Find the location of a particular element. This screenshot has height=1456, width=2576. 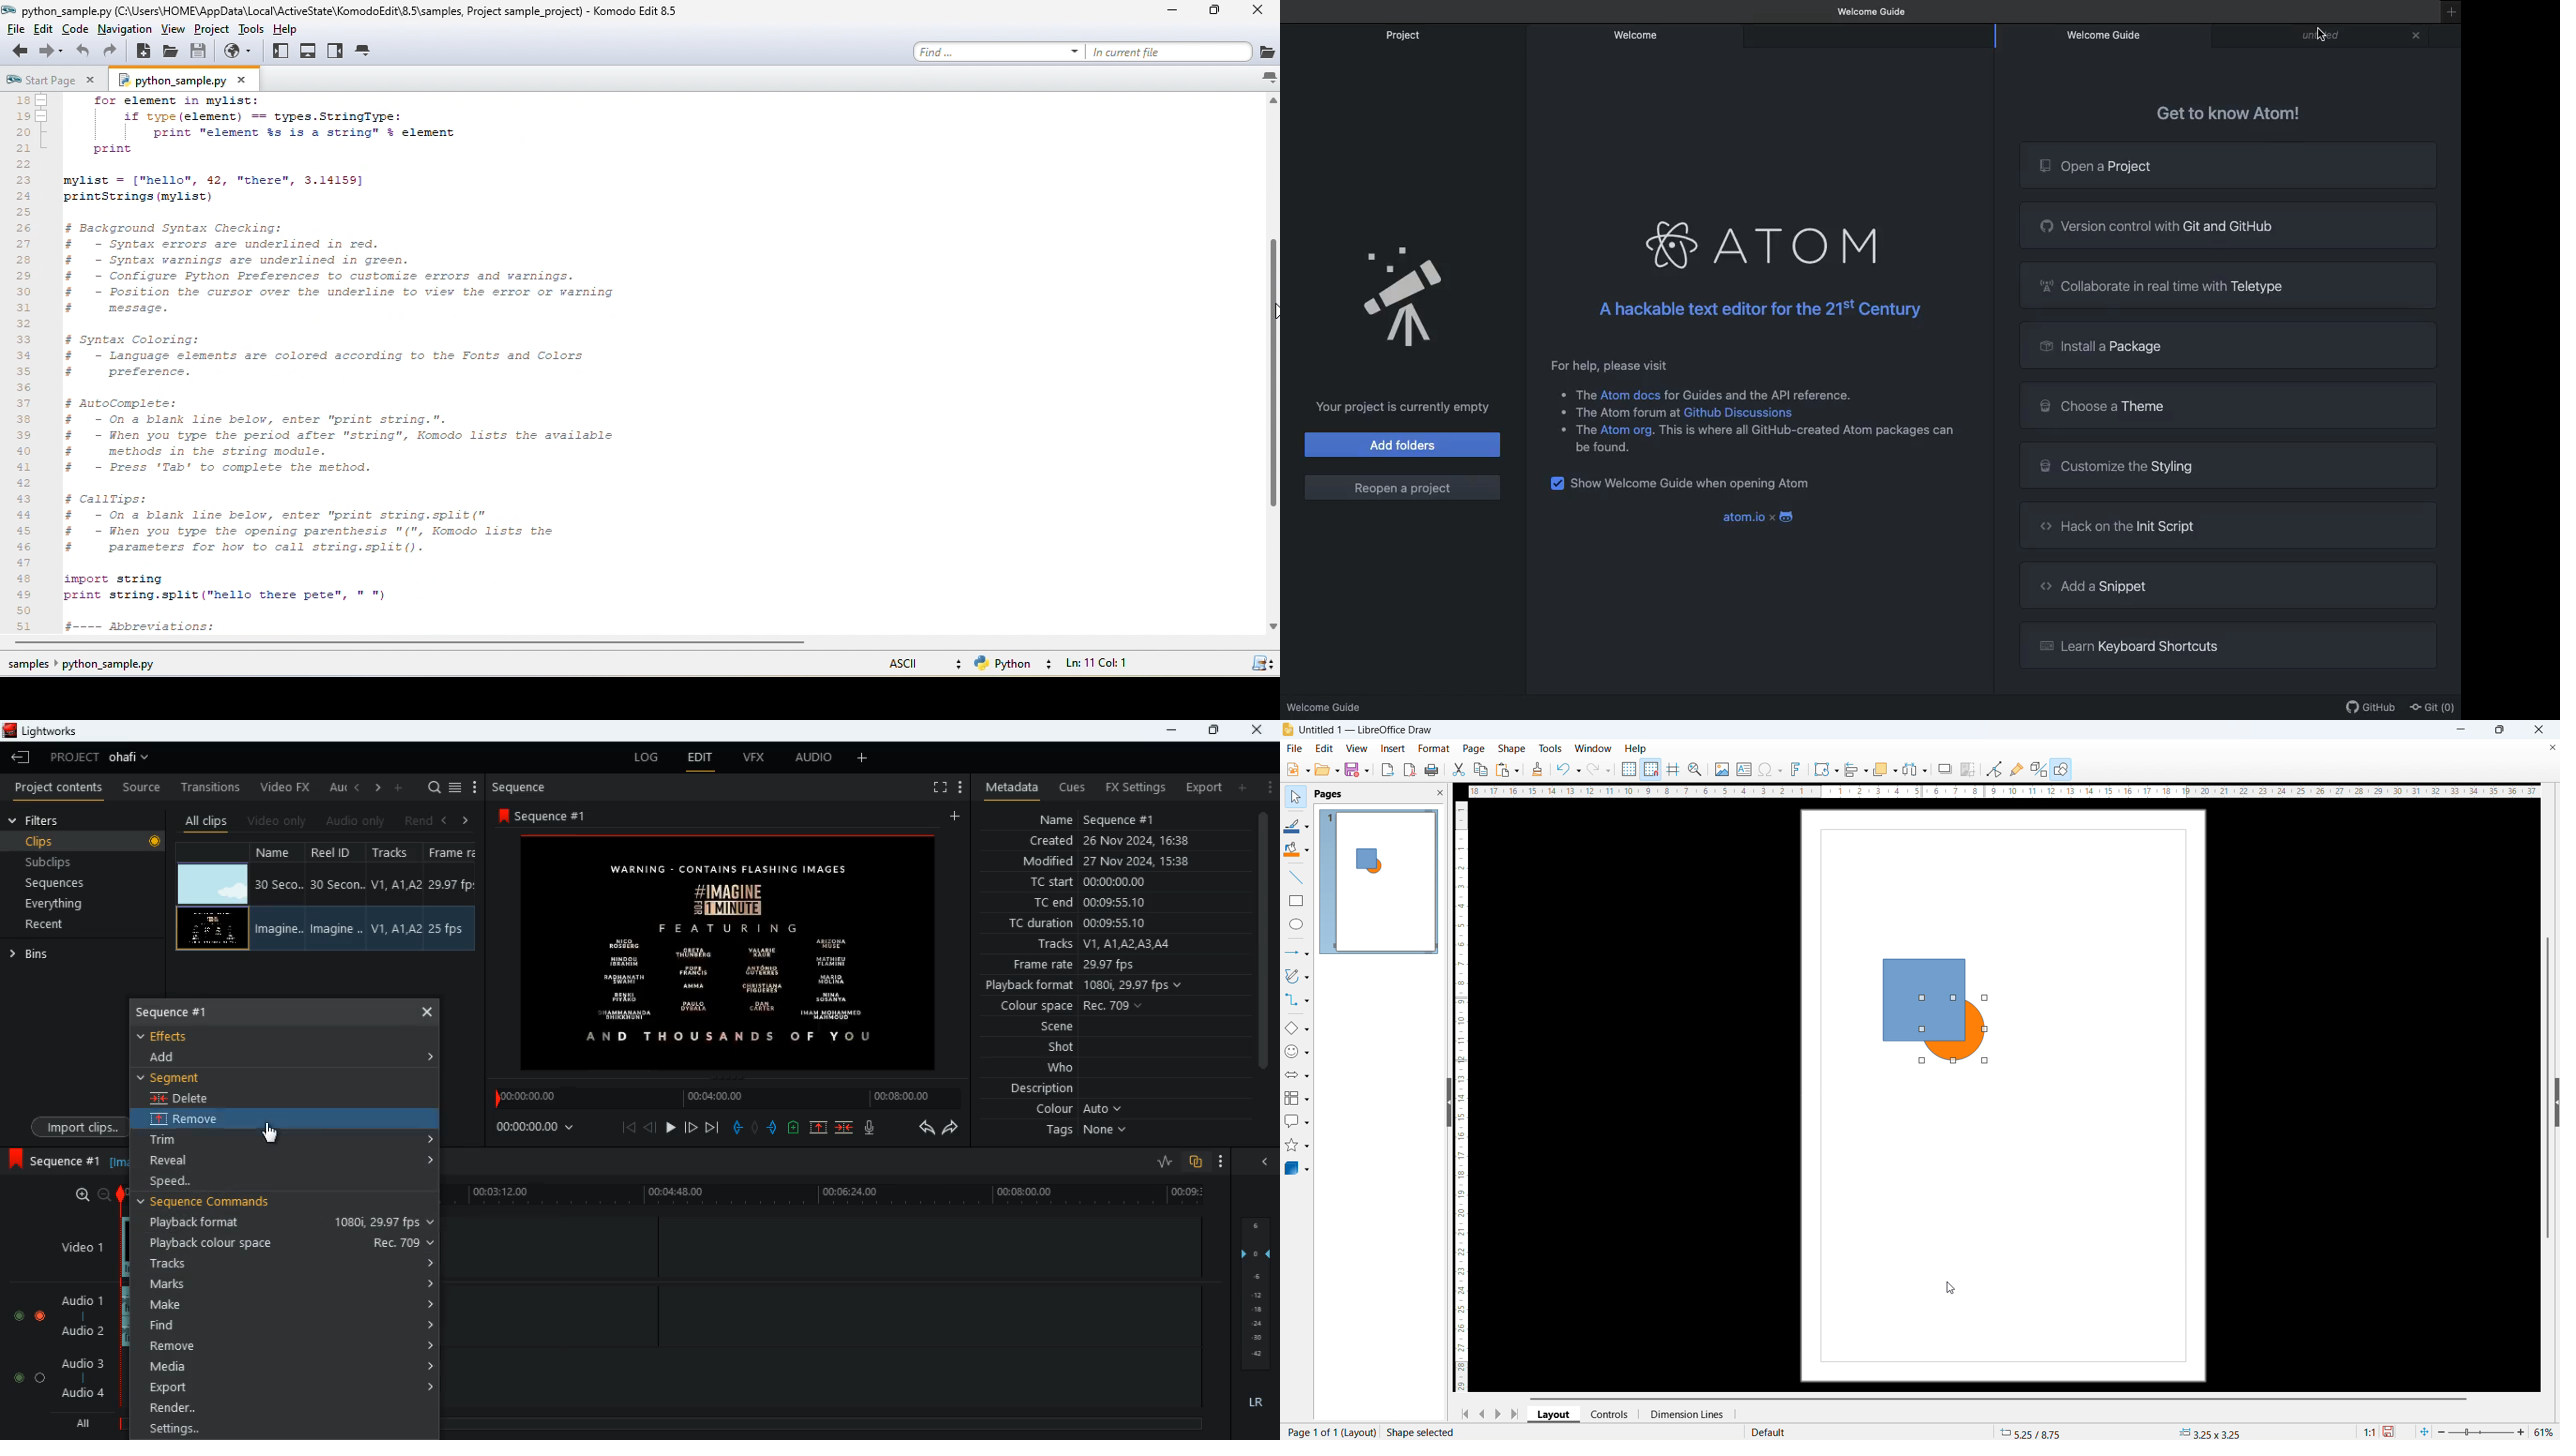

audio selection buttons is located at coordinates (31, 1316).